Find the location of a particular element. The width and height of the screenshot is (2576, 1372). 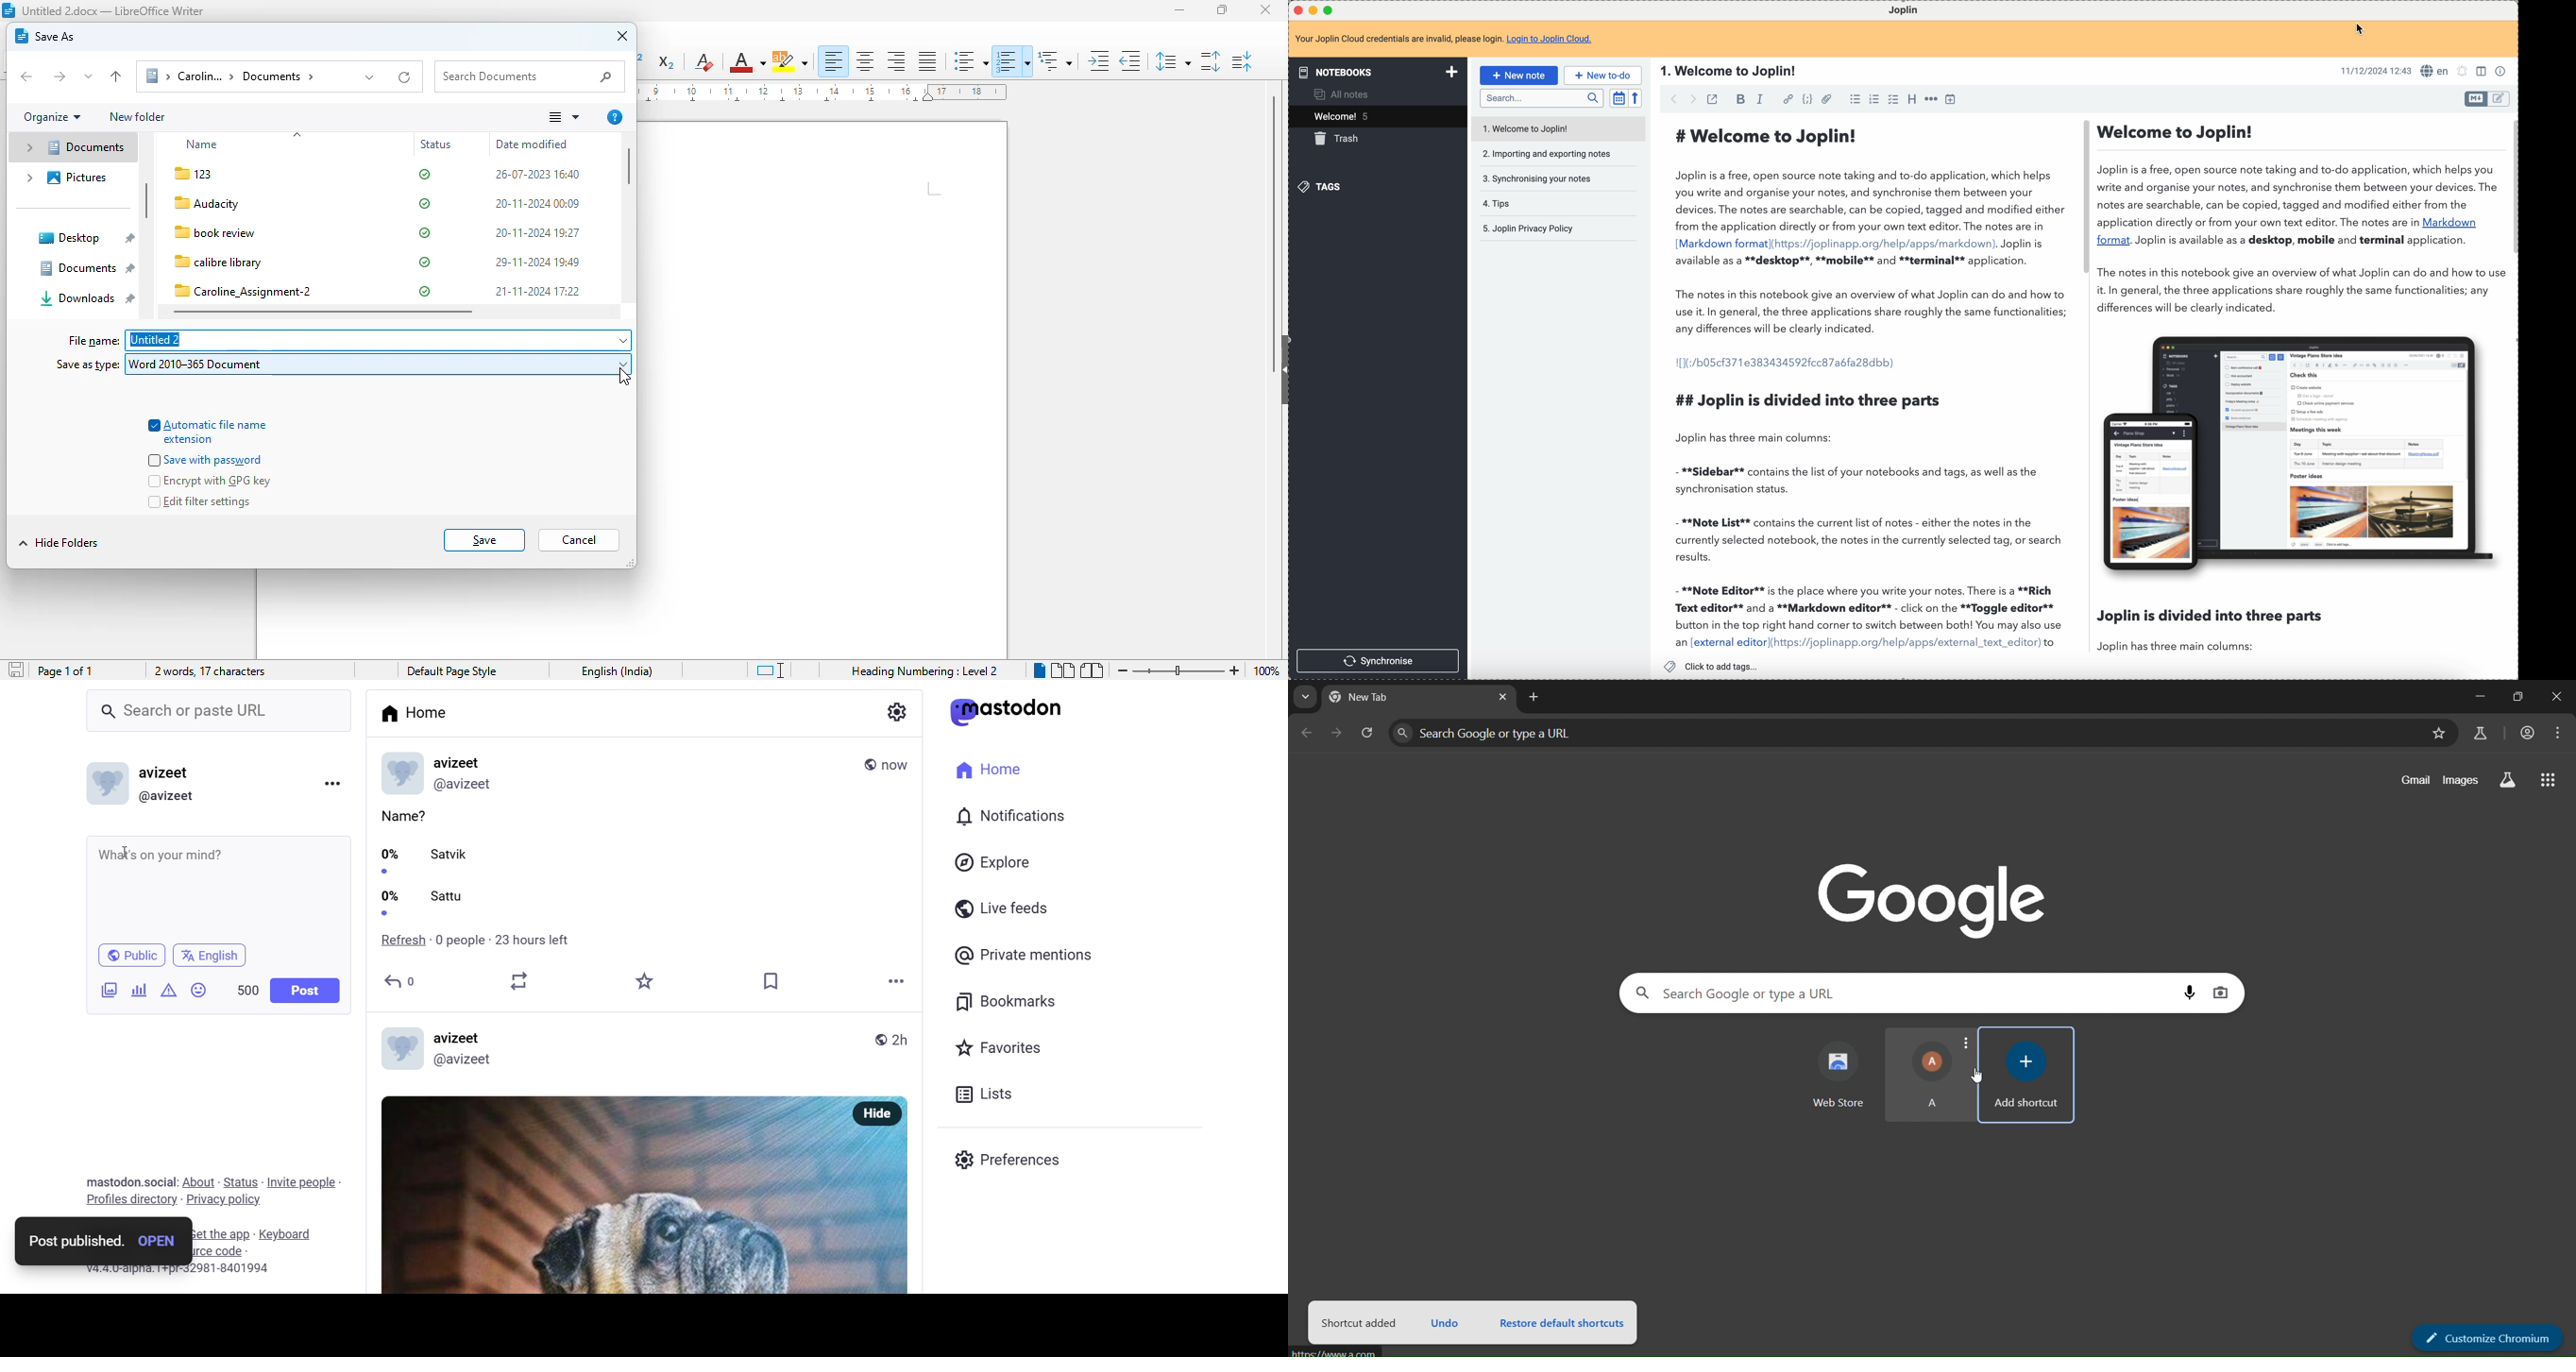

Markdown is located at coordinates (2454, 223).